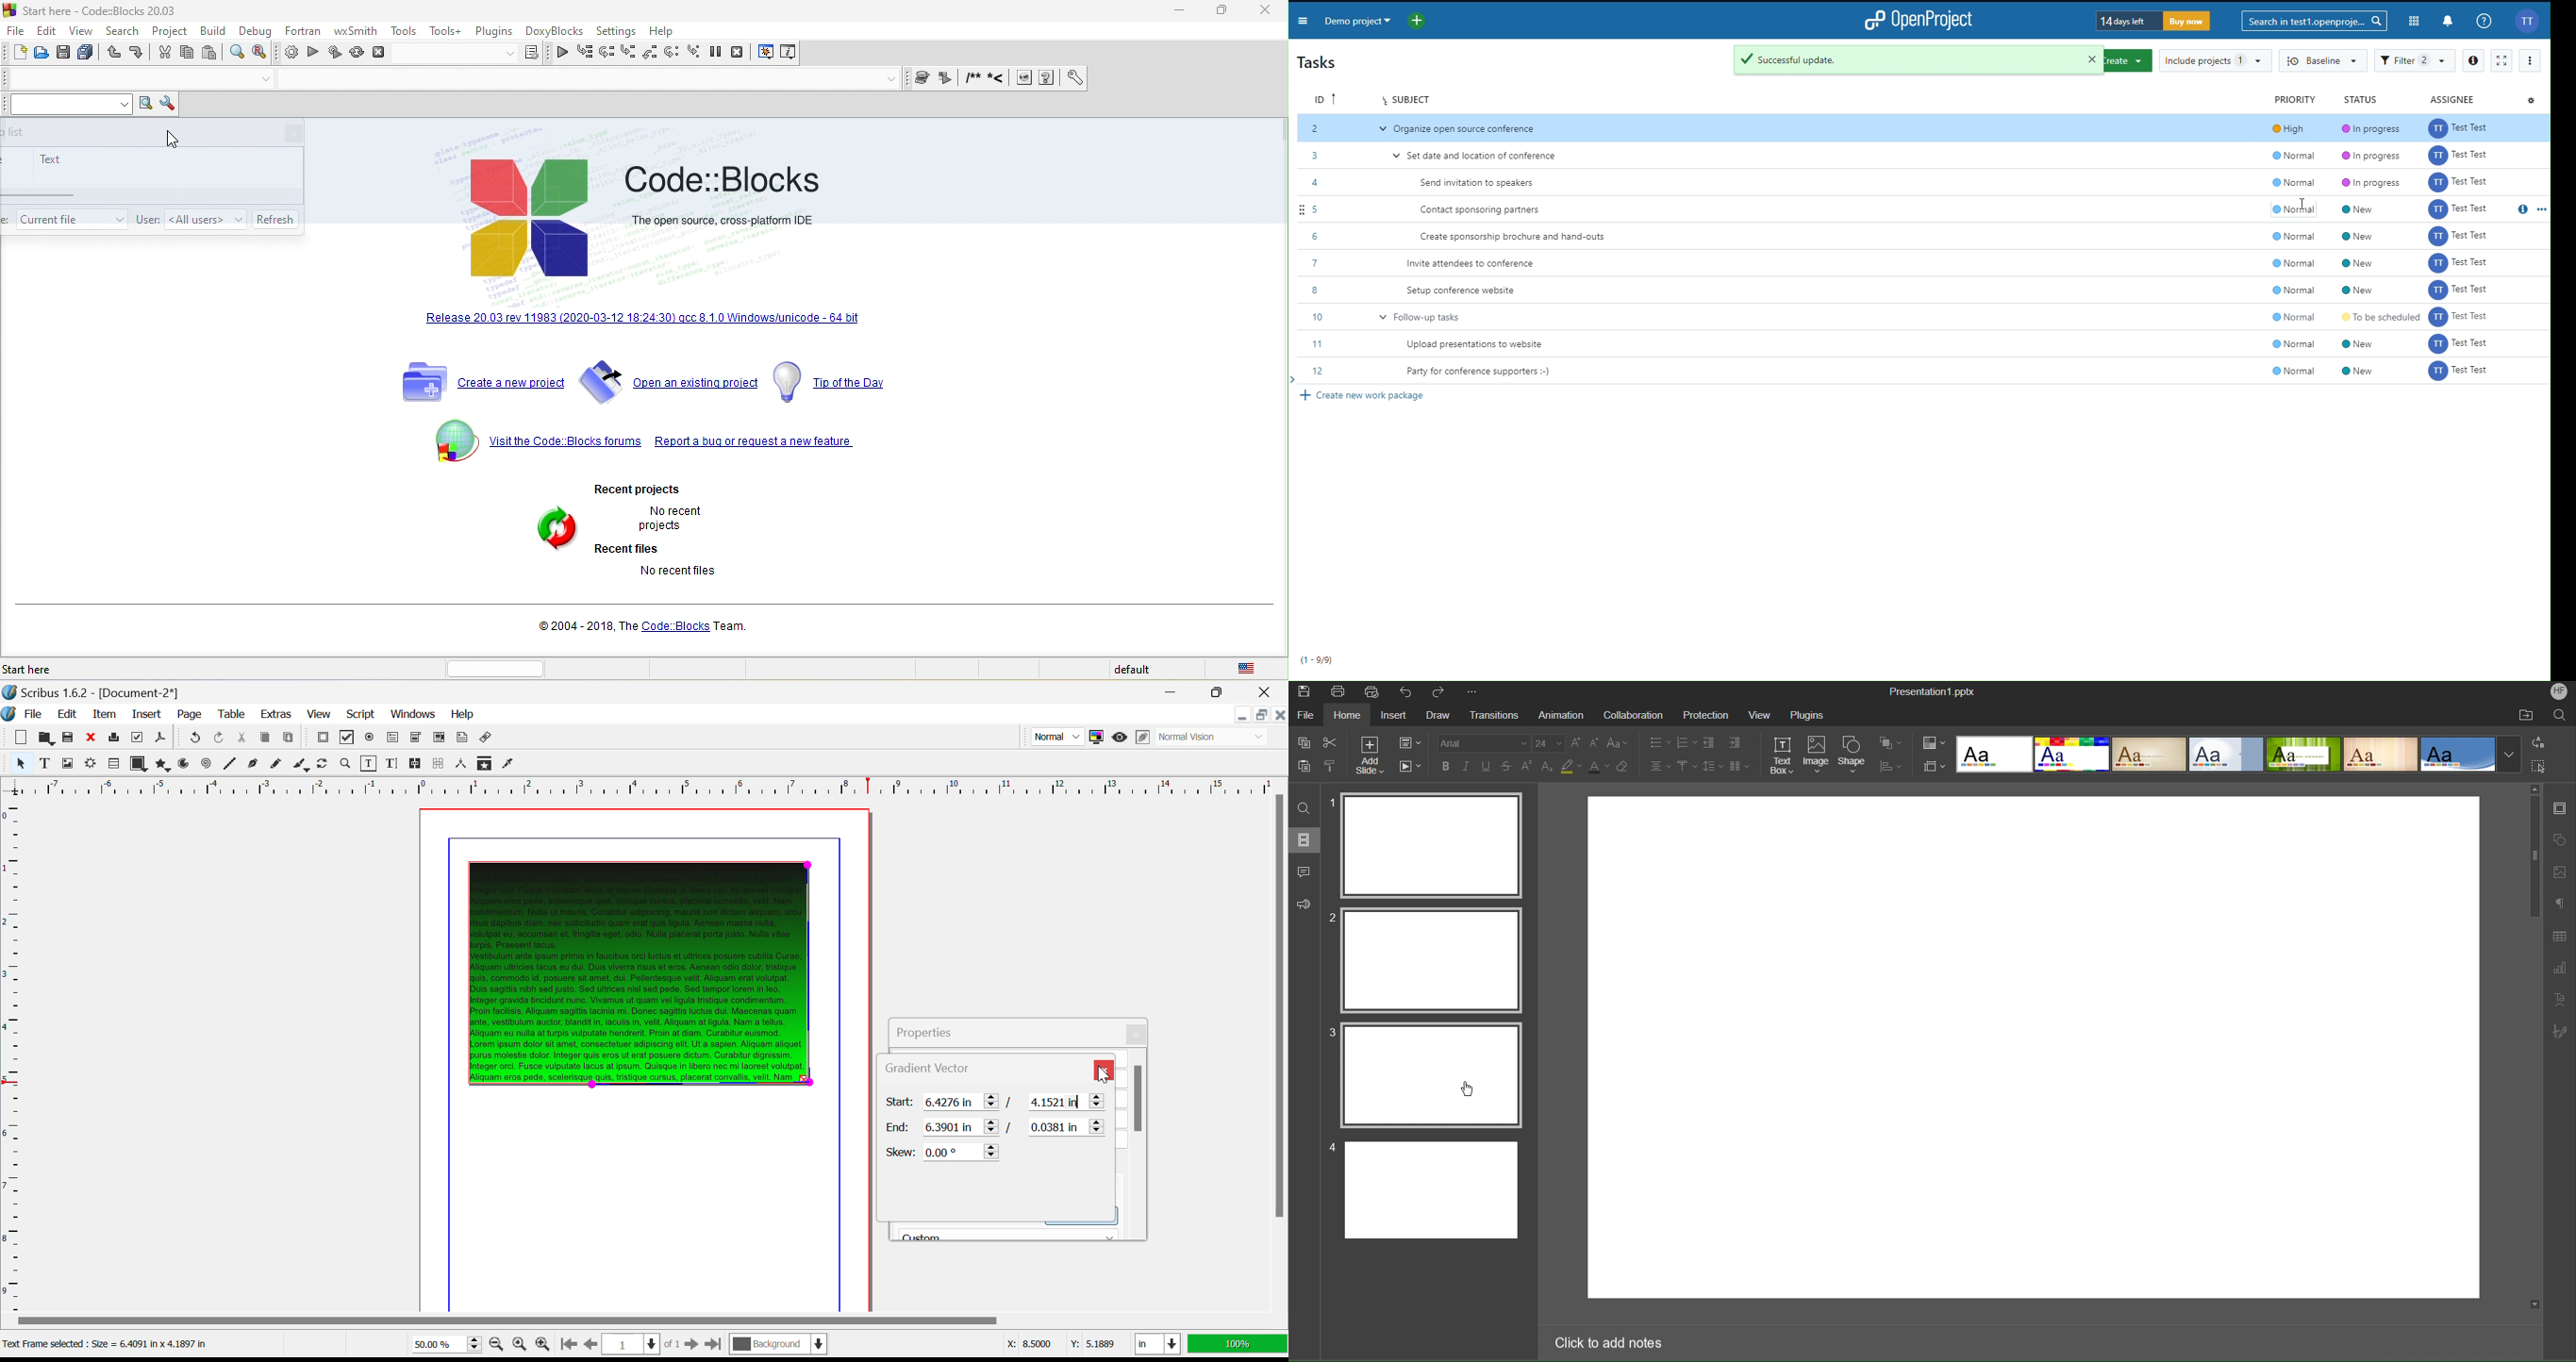 This screenshot has height=1372, width=2576. I want to click on File , so click(1307, 715).